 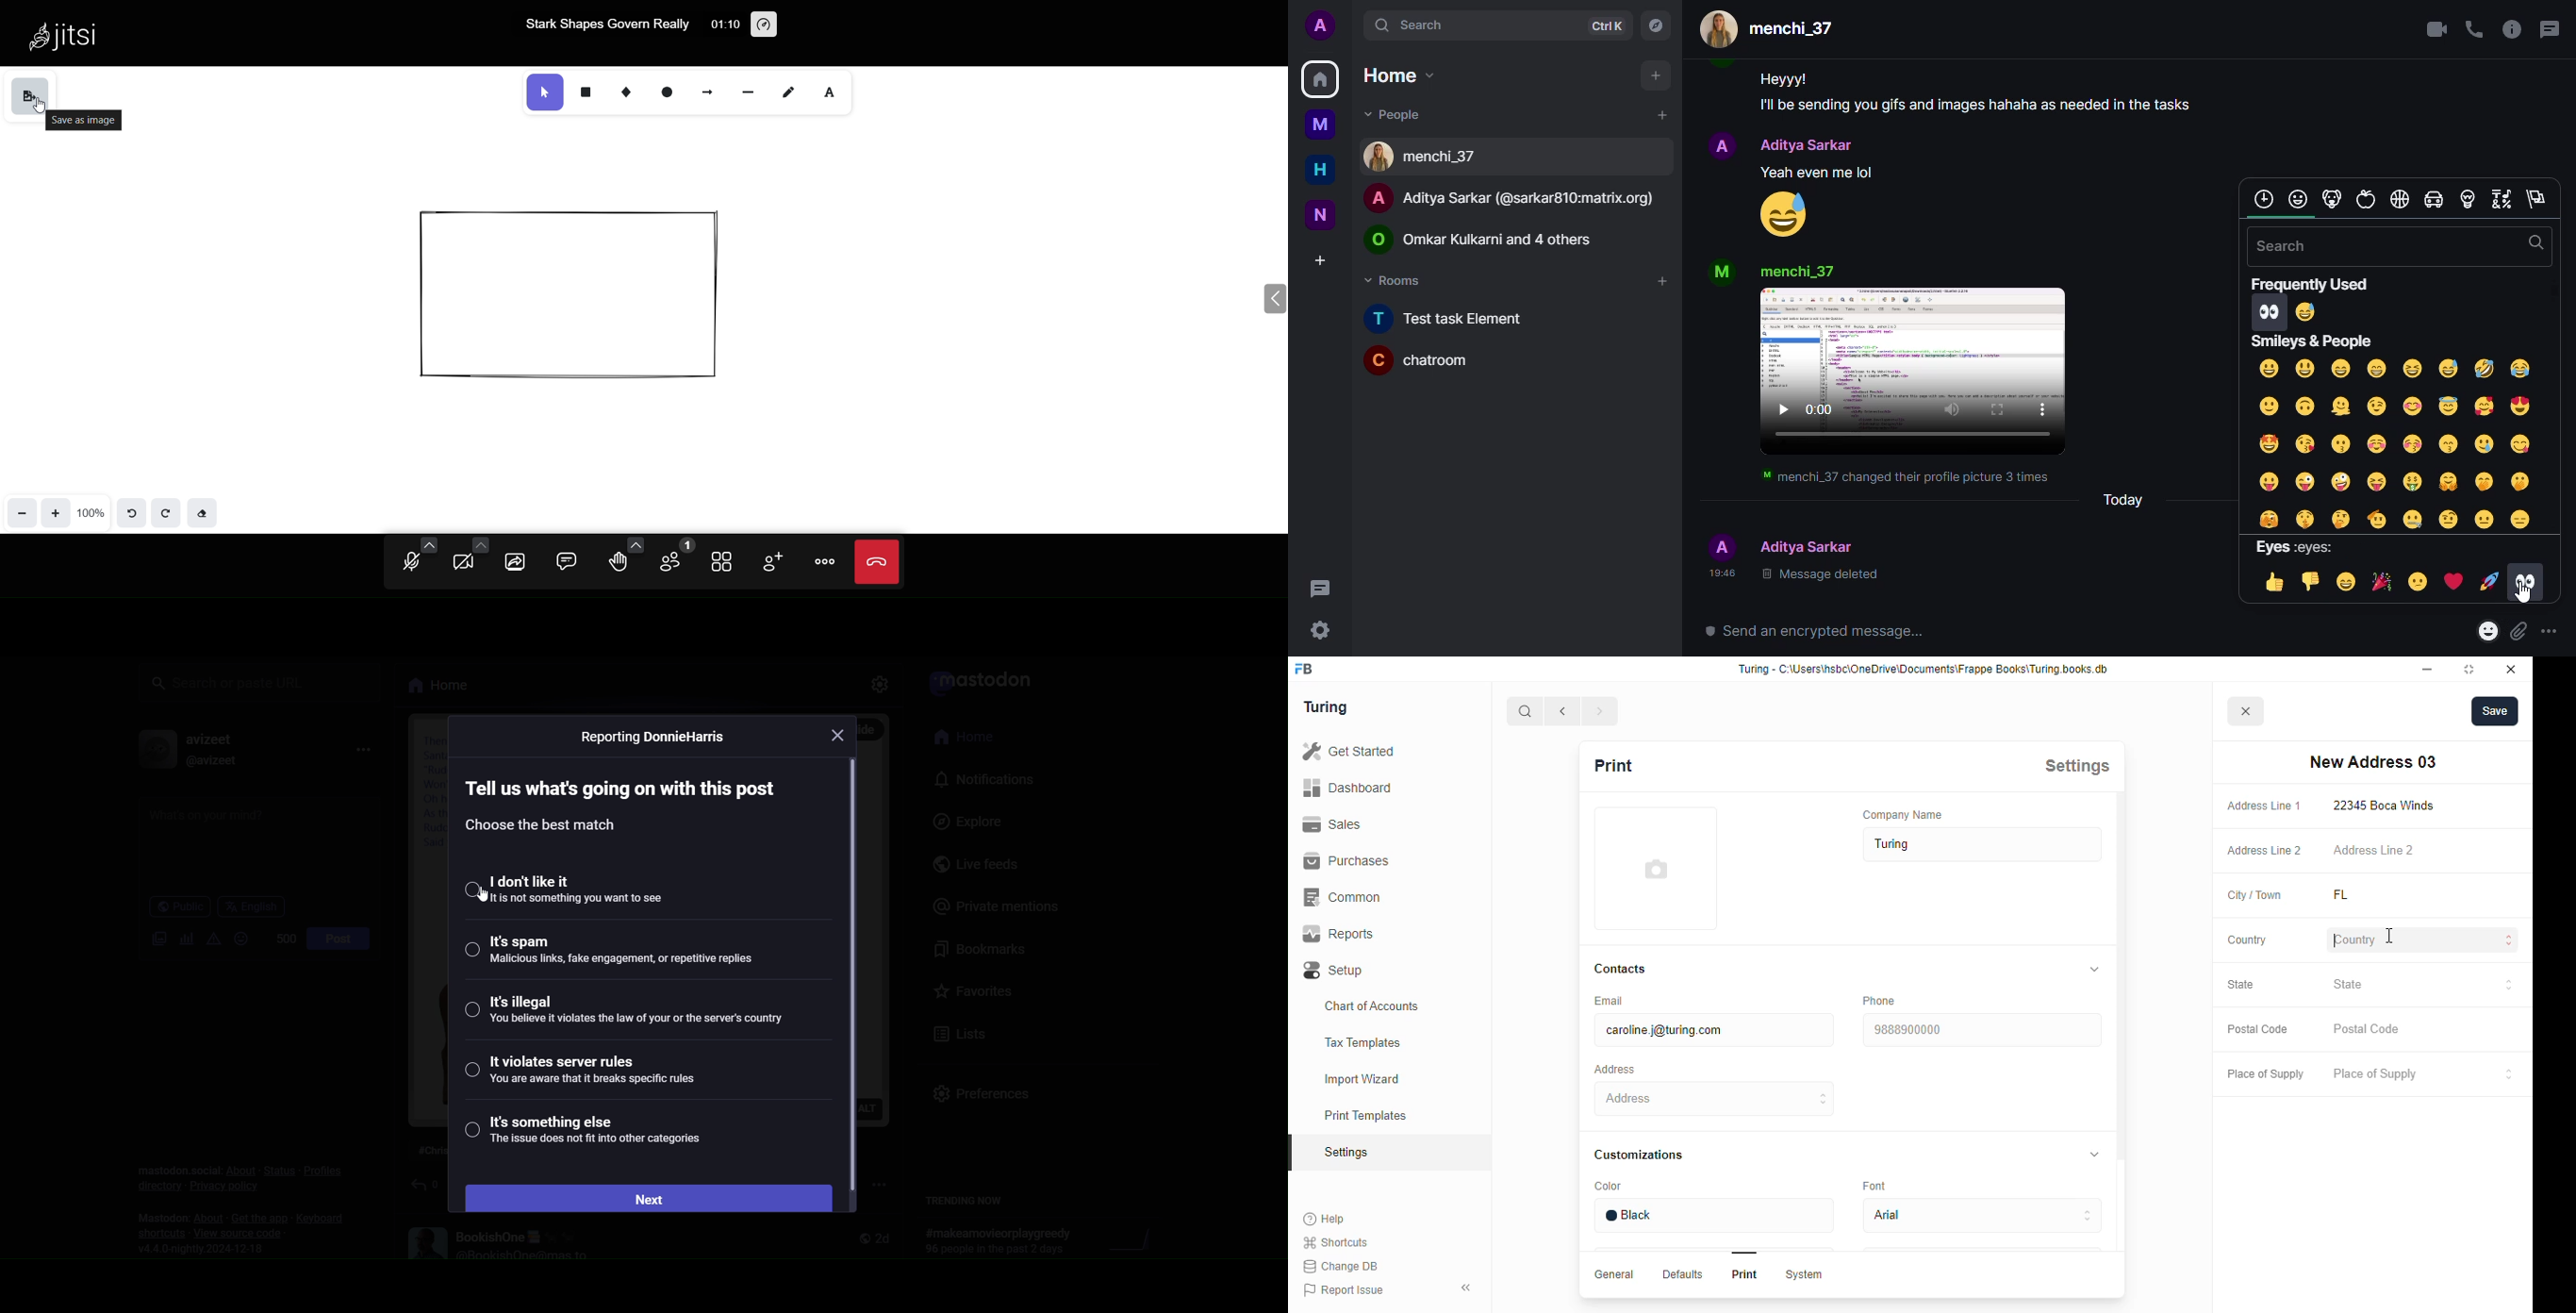 I want to click on Reporting DonnieHarris, so click(x=657, y=739).